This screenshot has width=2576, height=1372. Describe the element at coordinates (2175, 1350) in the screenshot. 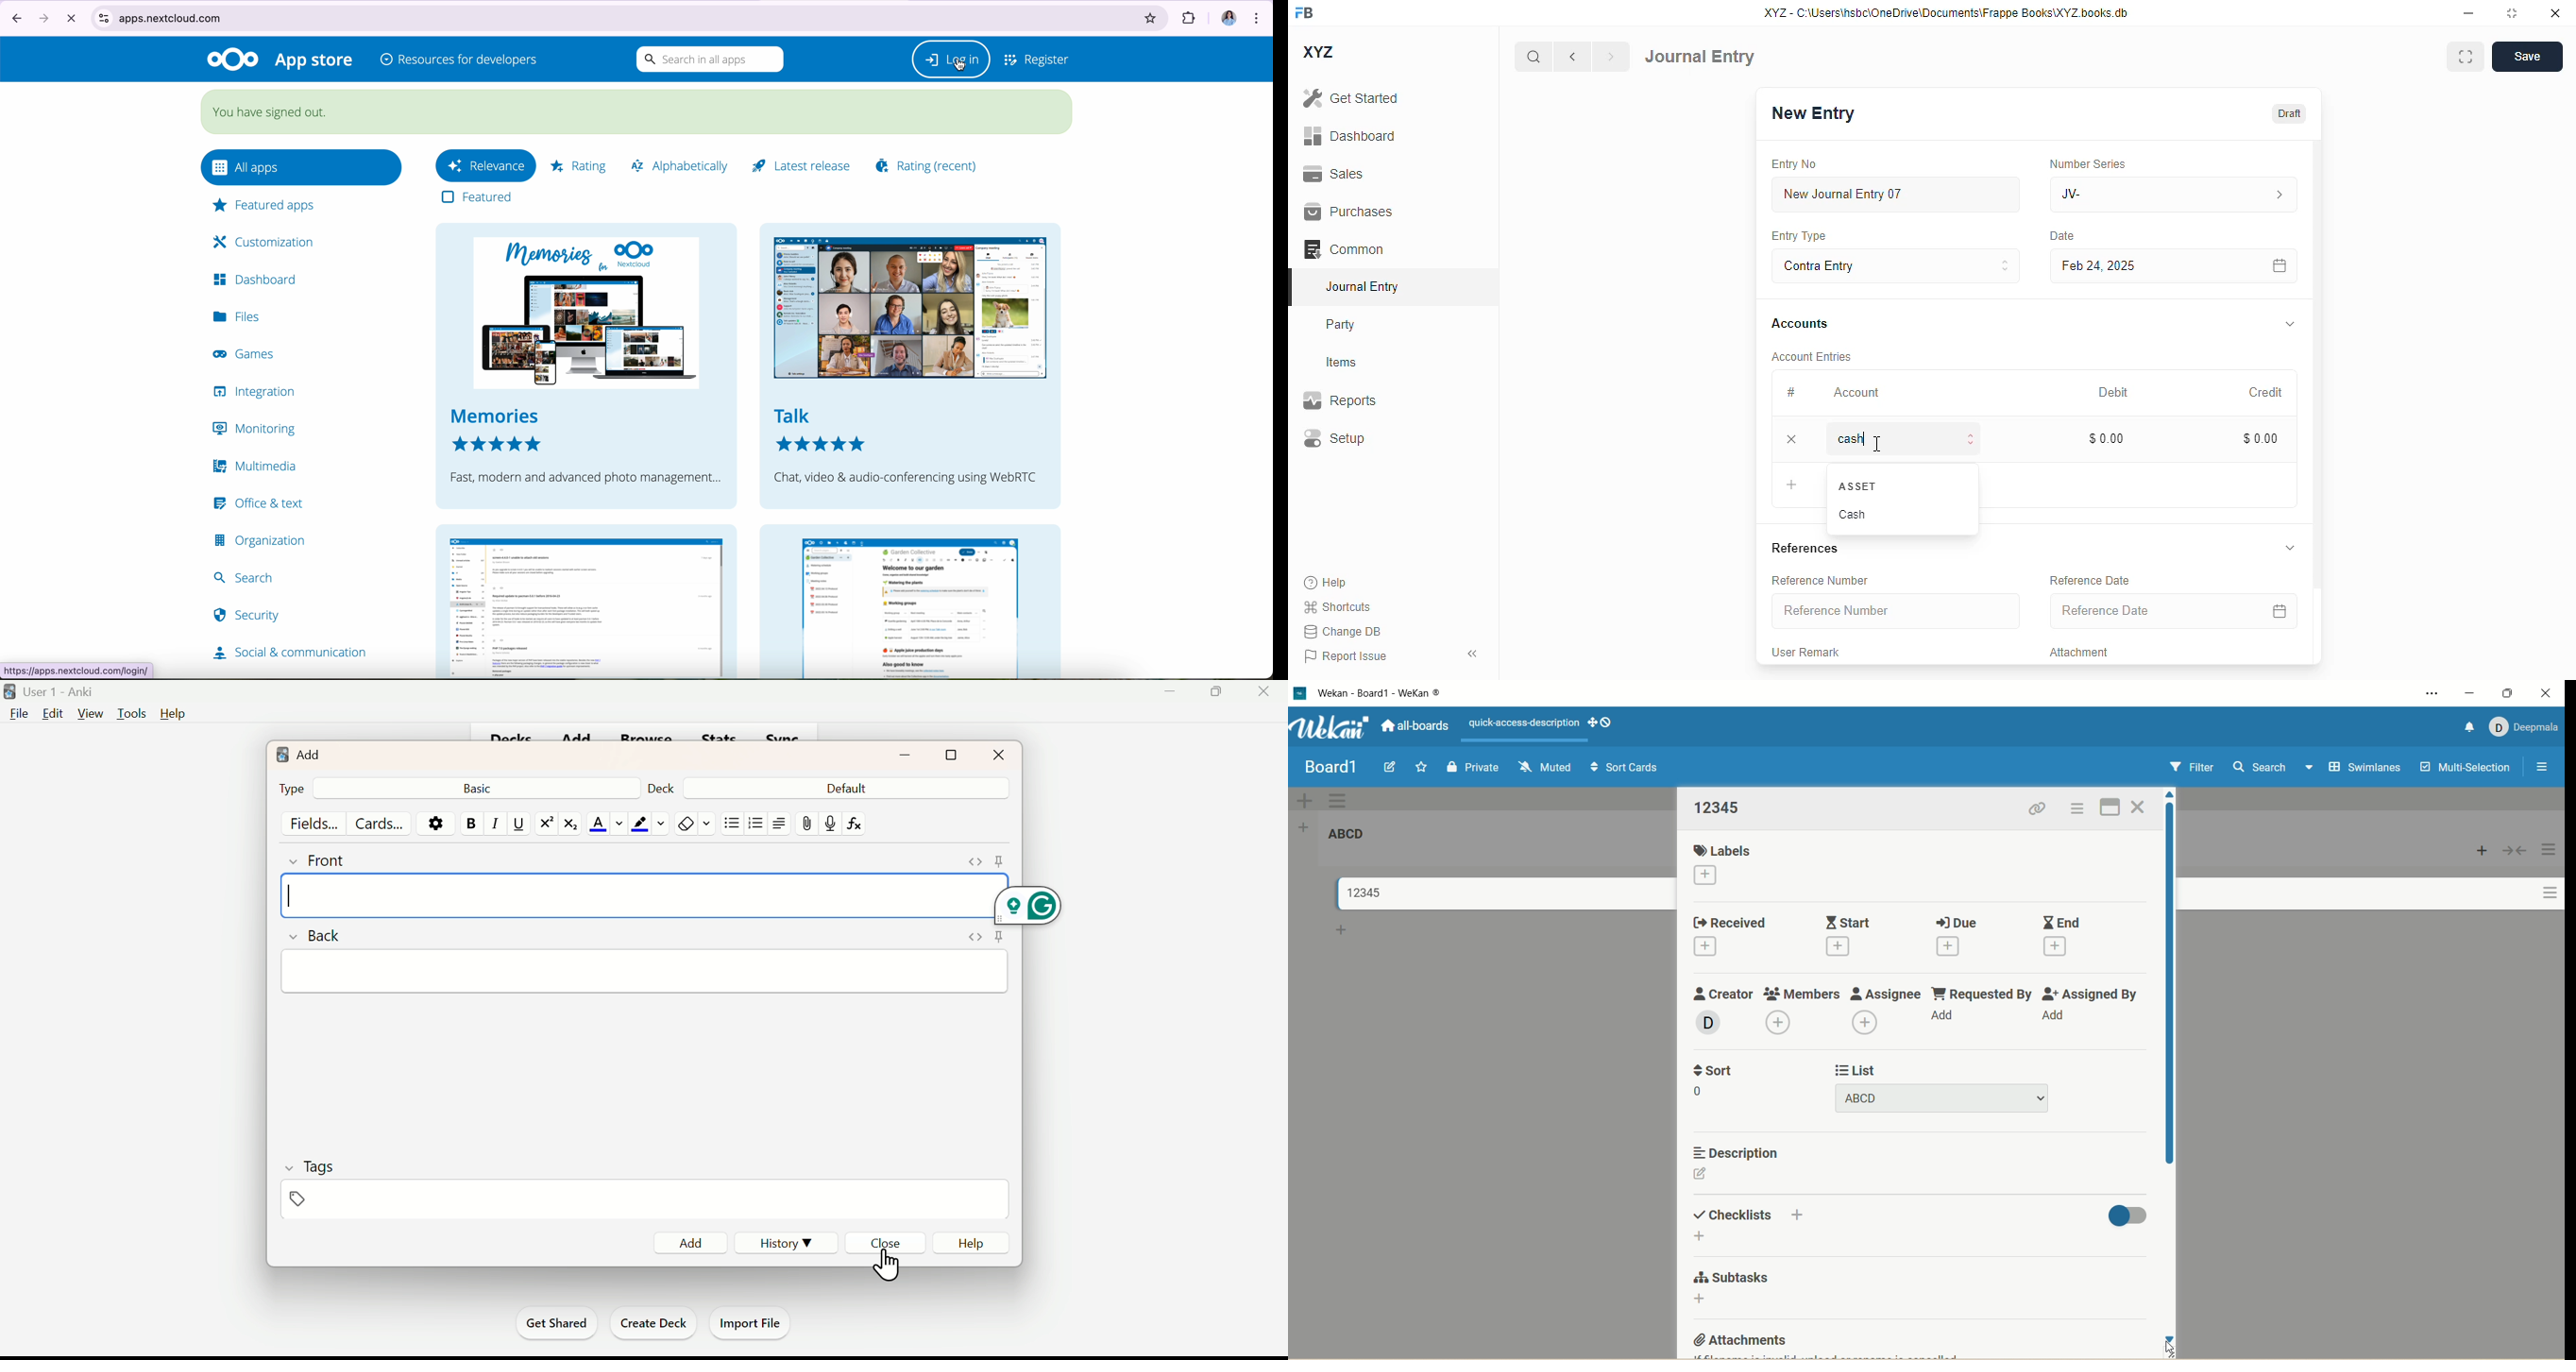

I see `cursor` at that location.